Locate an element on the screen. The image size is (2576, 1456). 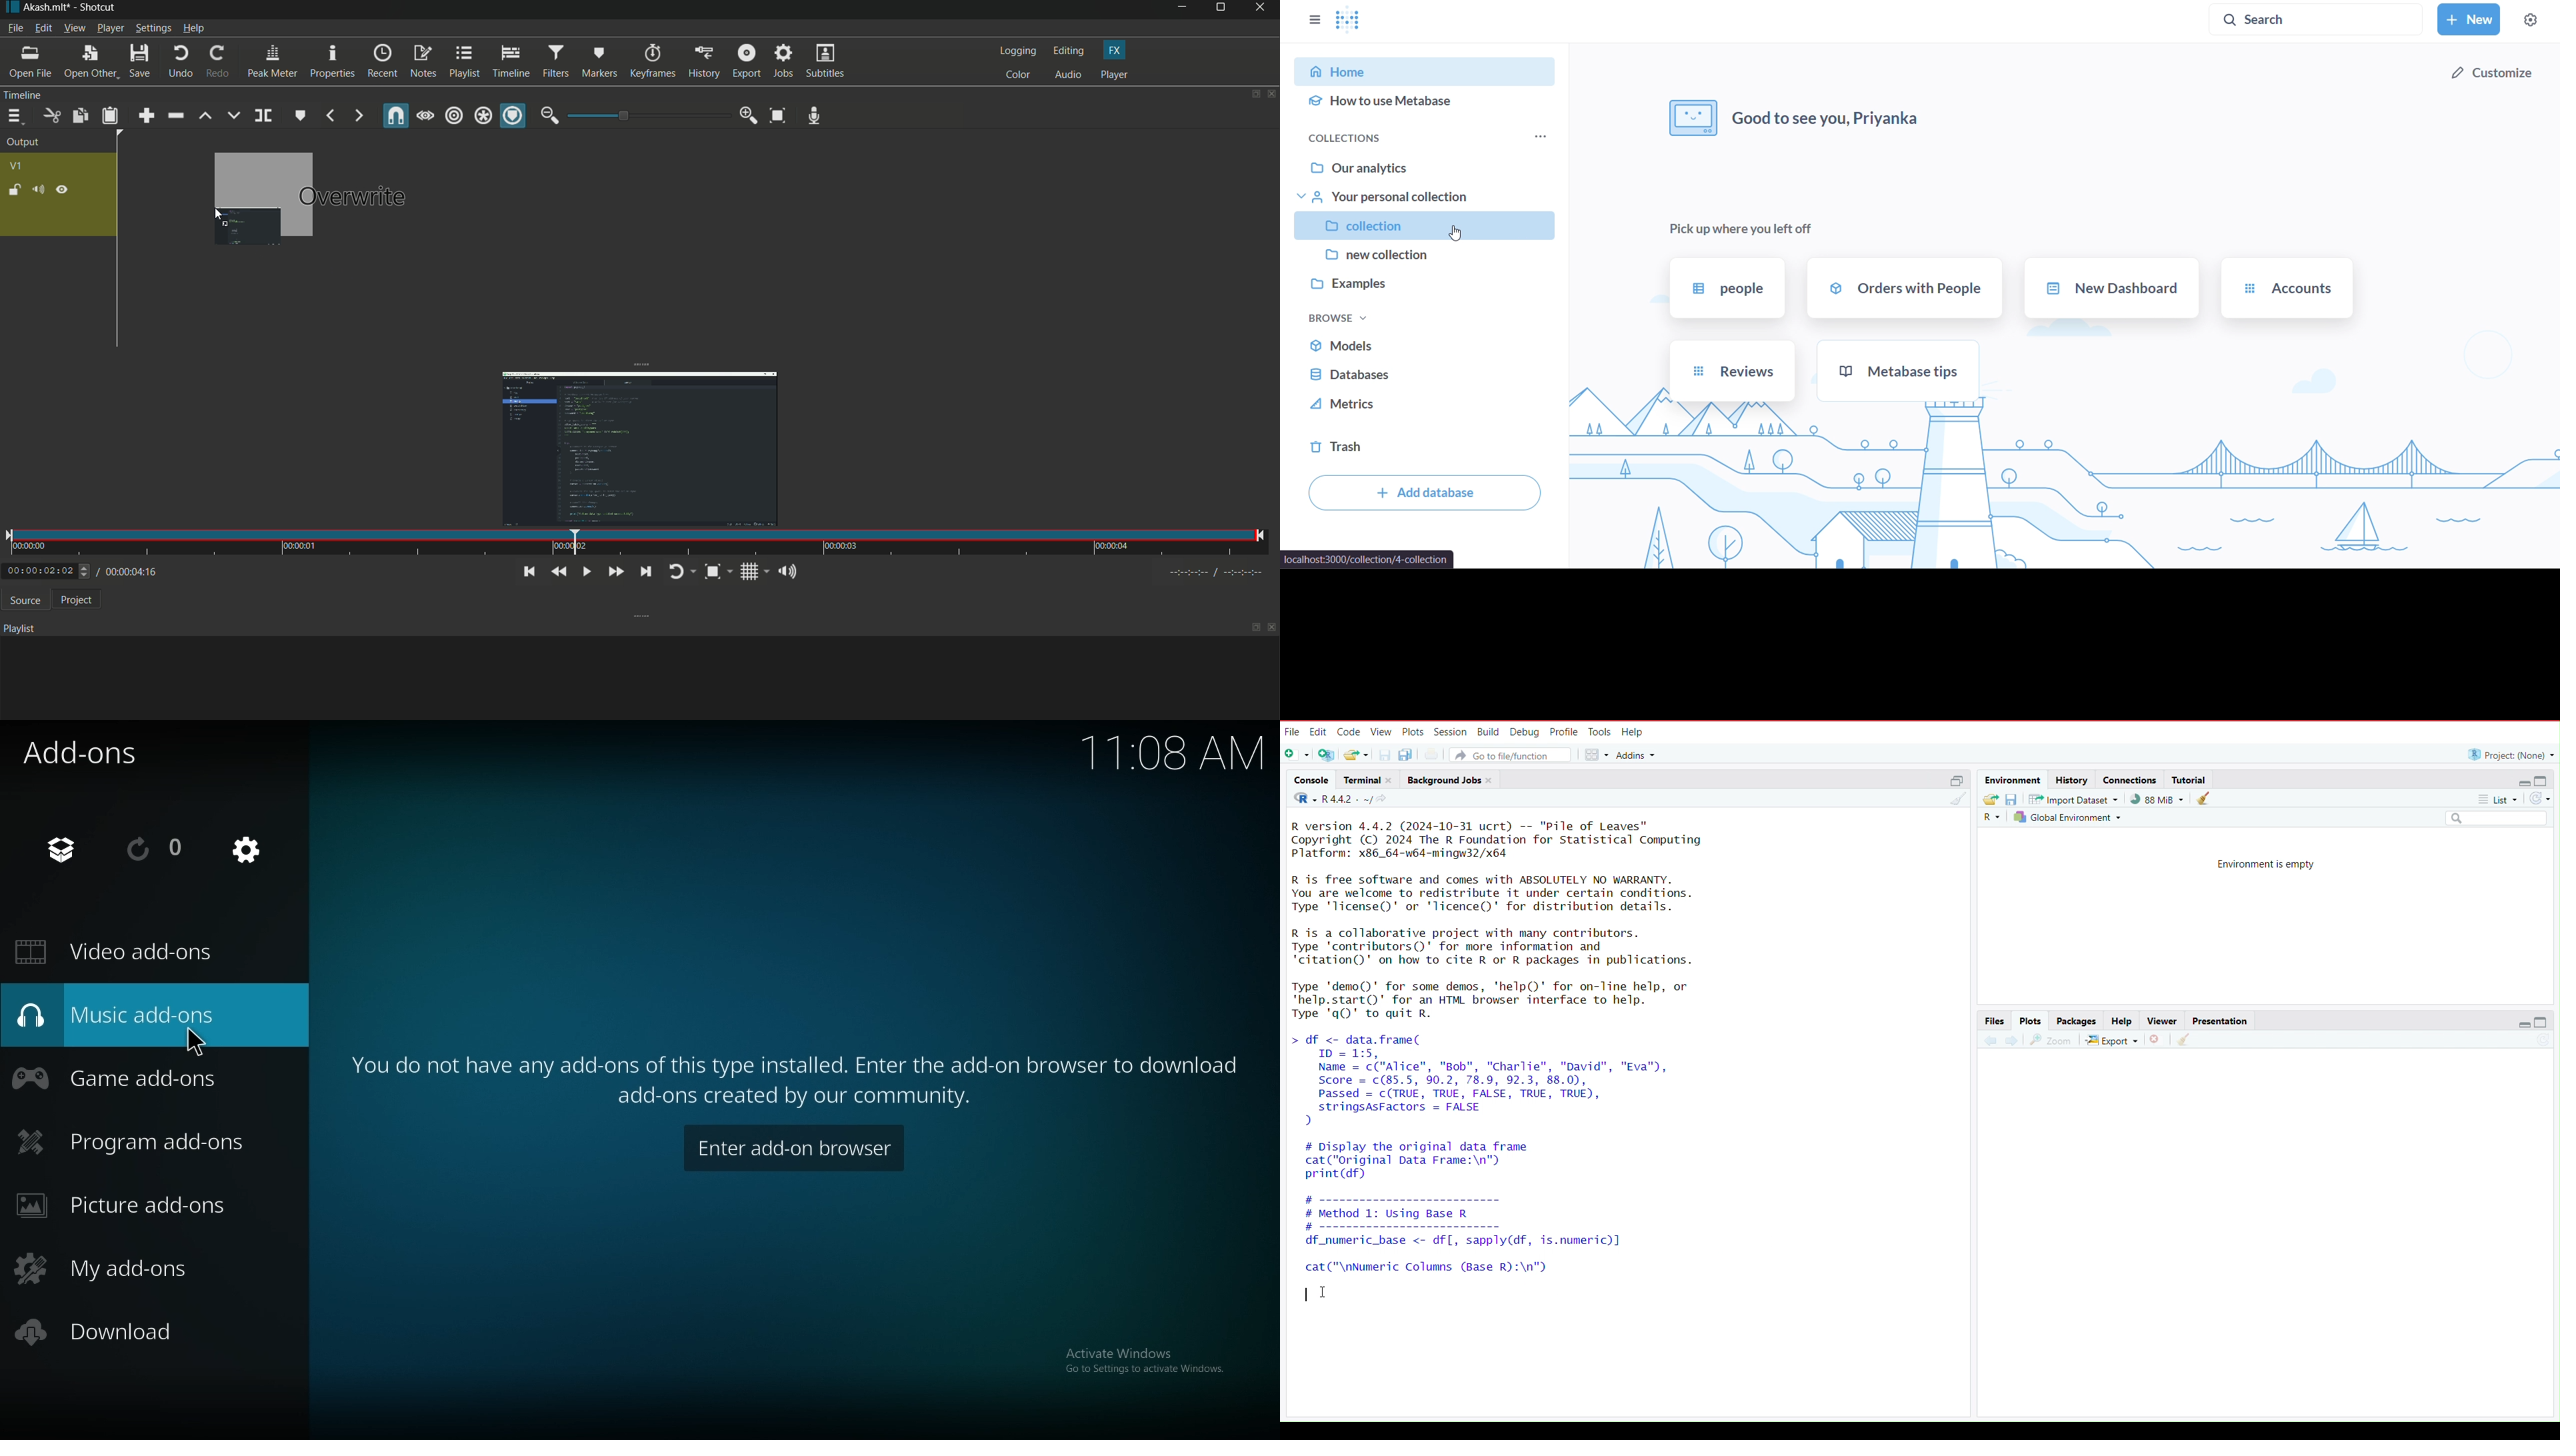
undo is located at coordinates (177, 62).